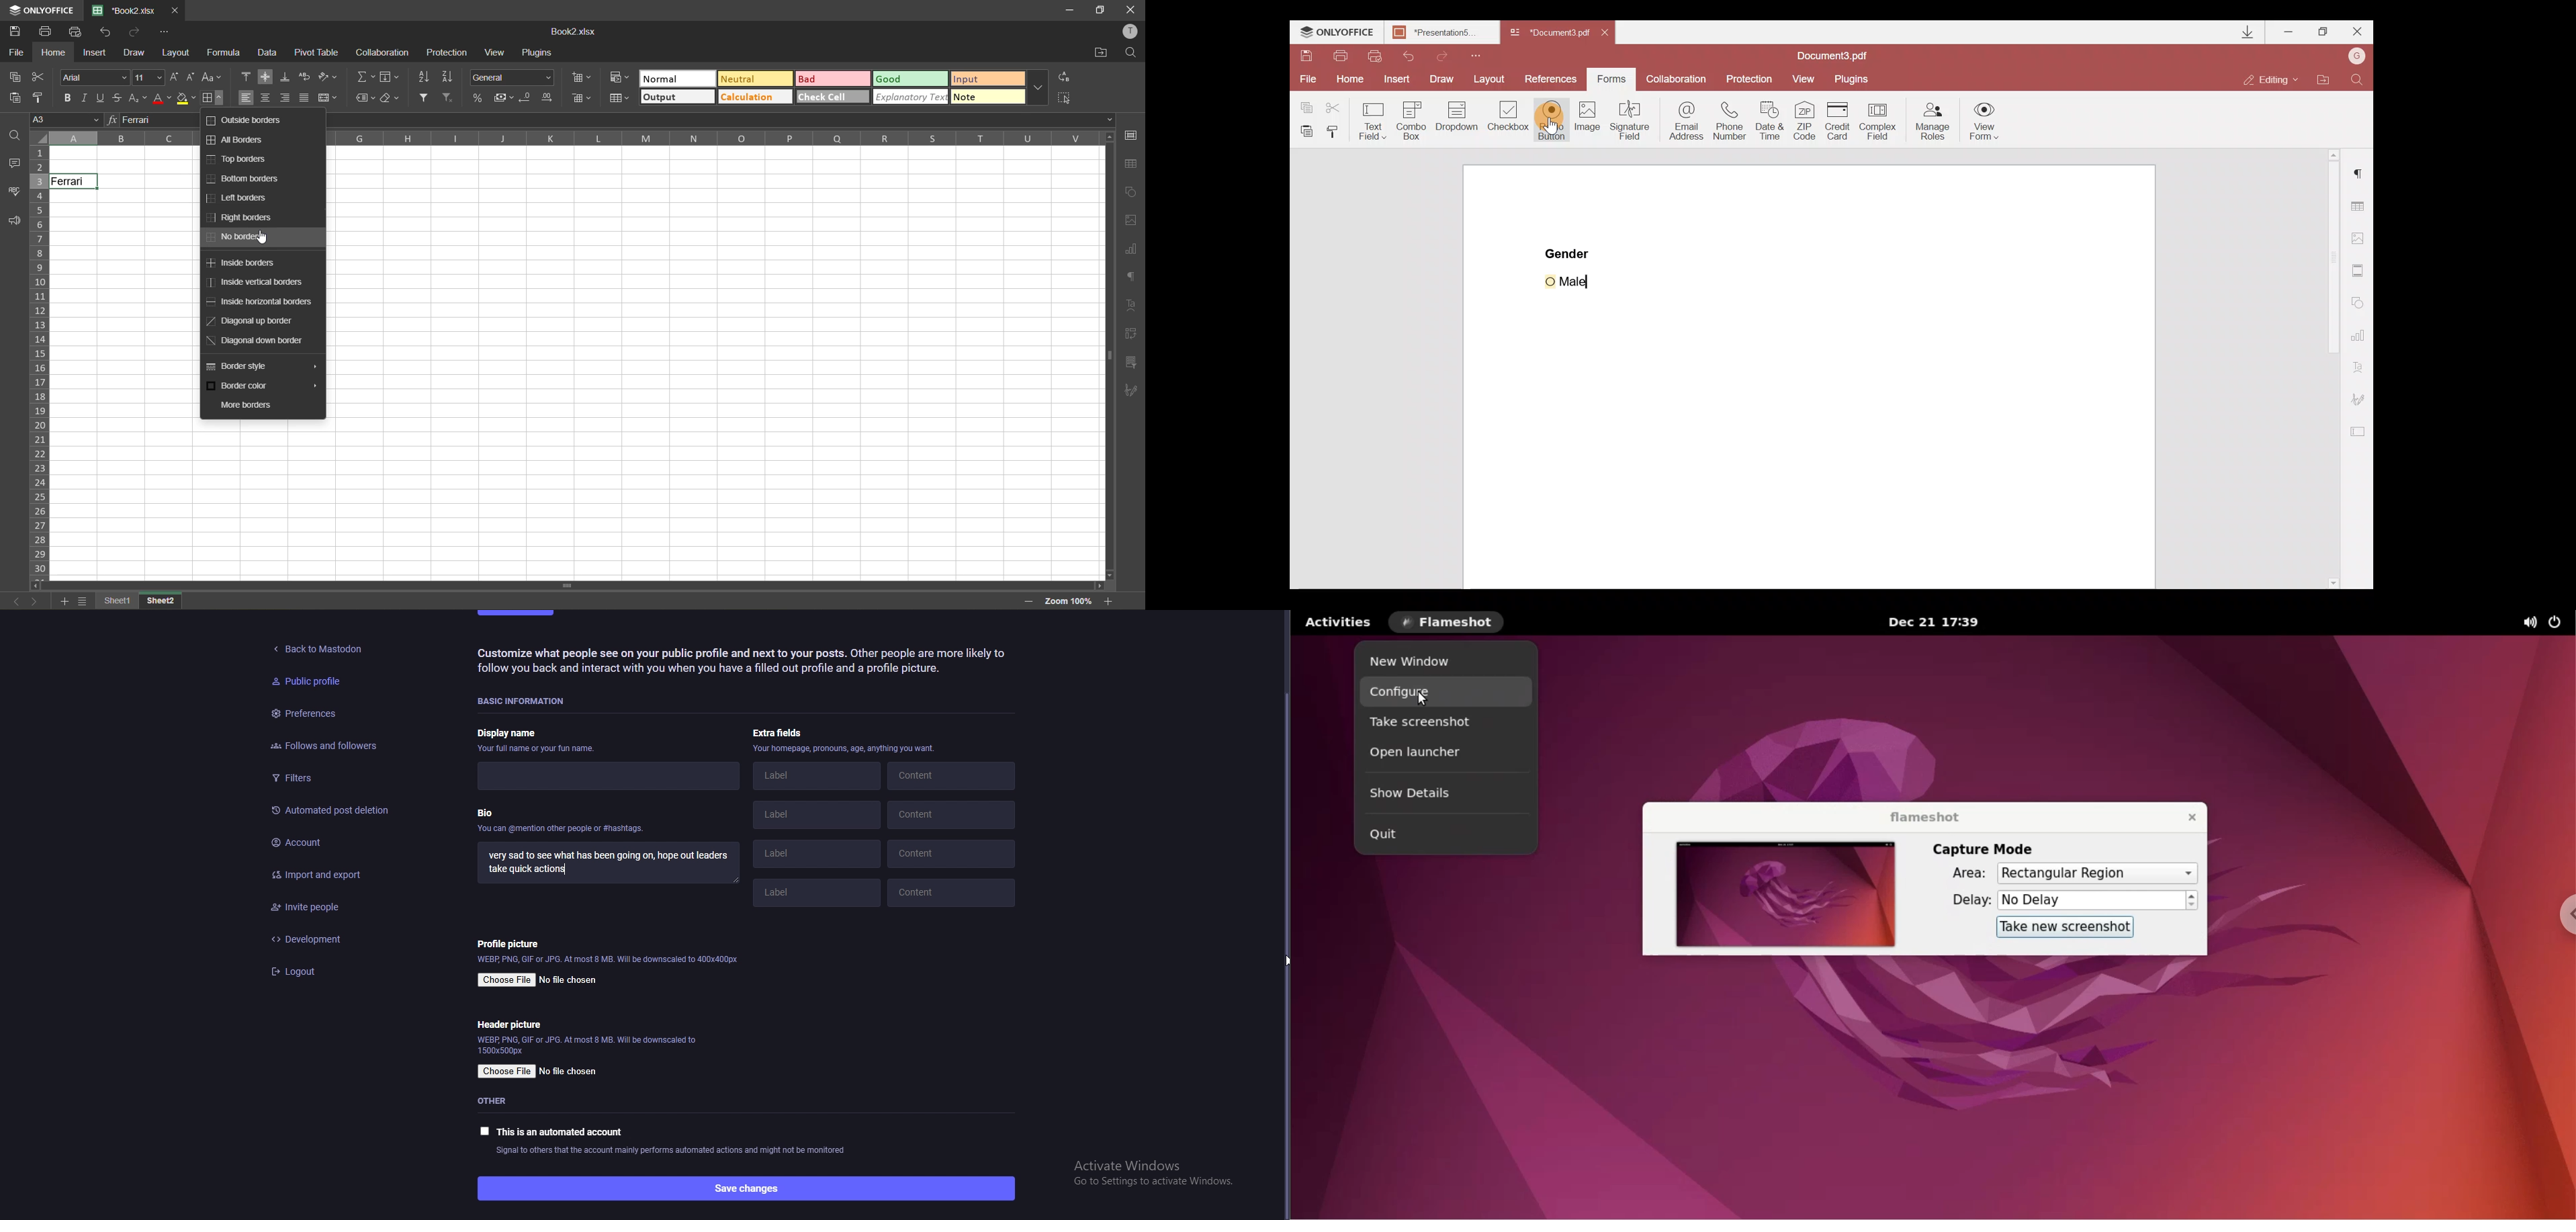 The width and height of the screenshot is (2576, 1232). Describe the element at coordinates (498, 53) in the screenshot. I see `view` at that location.